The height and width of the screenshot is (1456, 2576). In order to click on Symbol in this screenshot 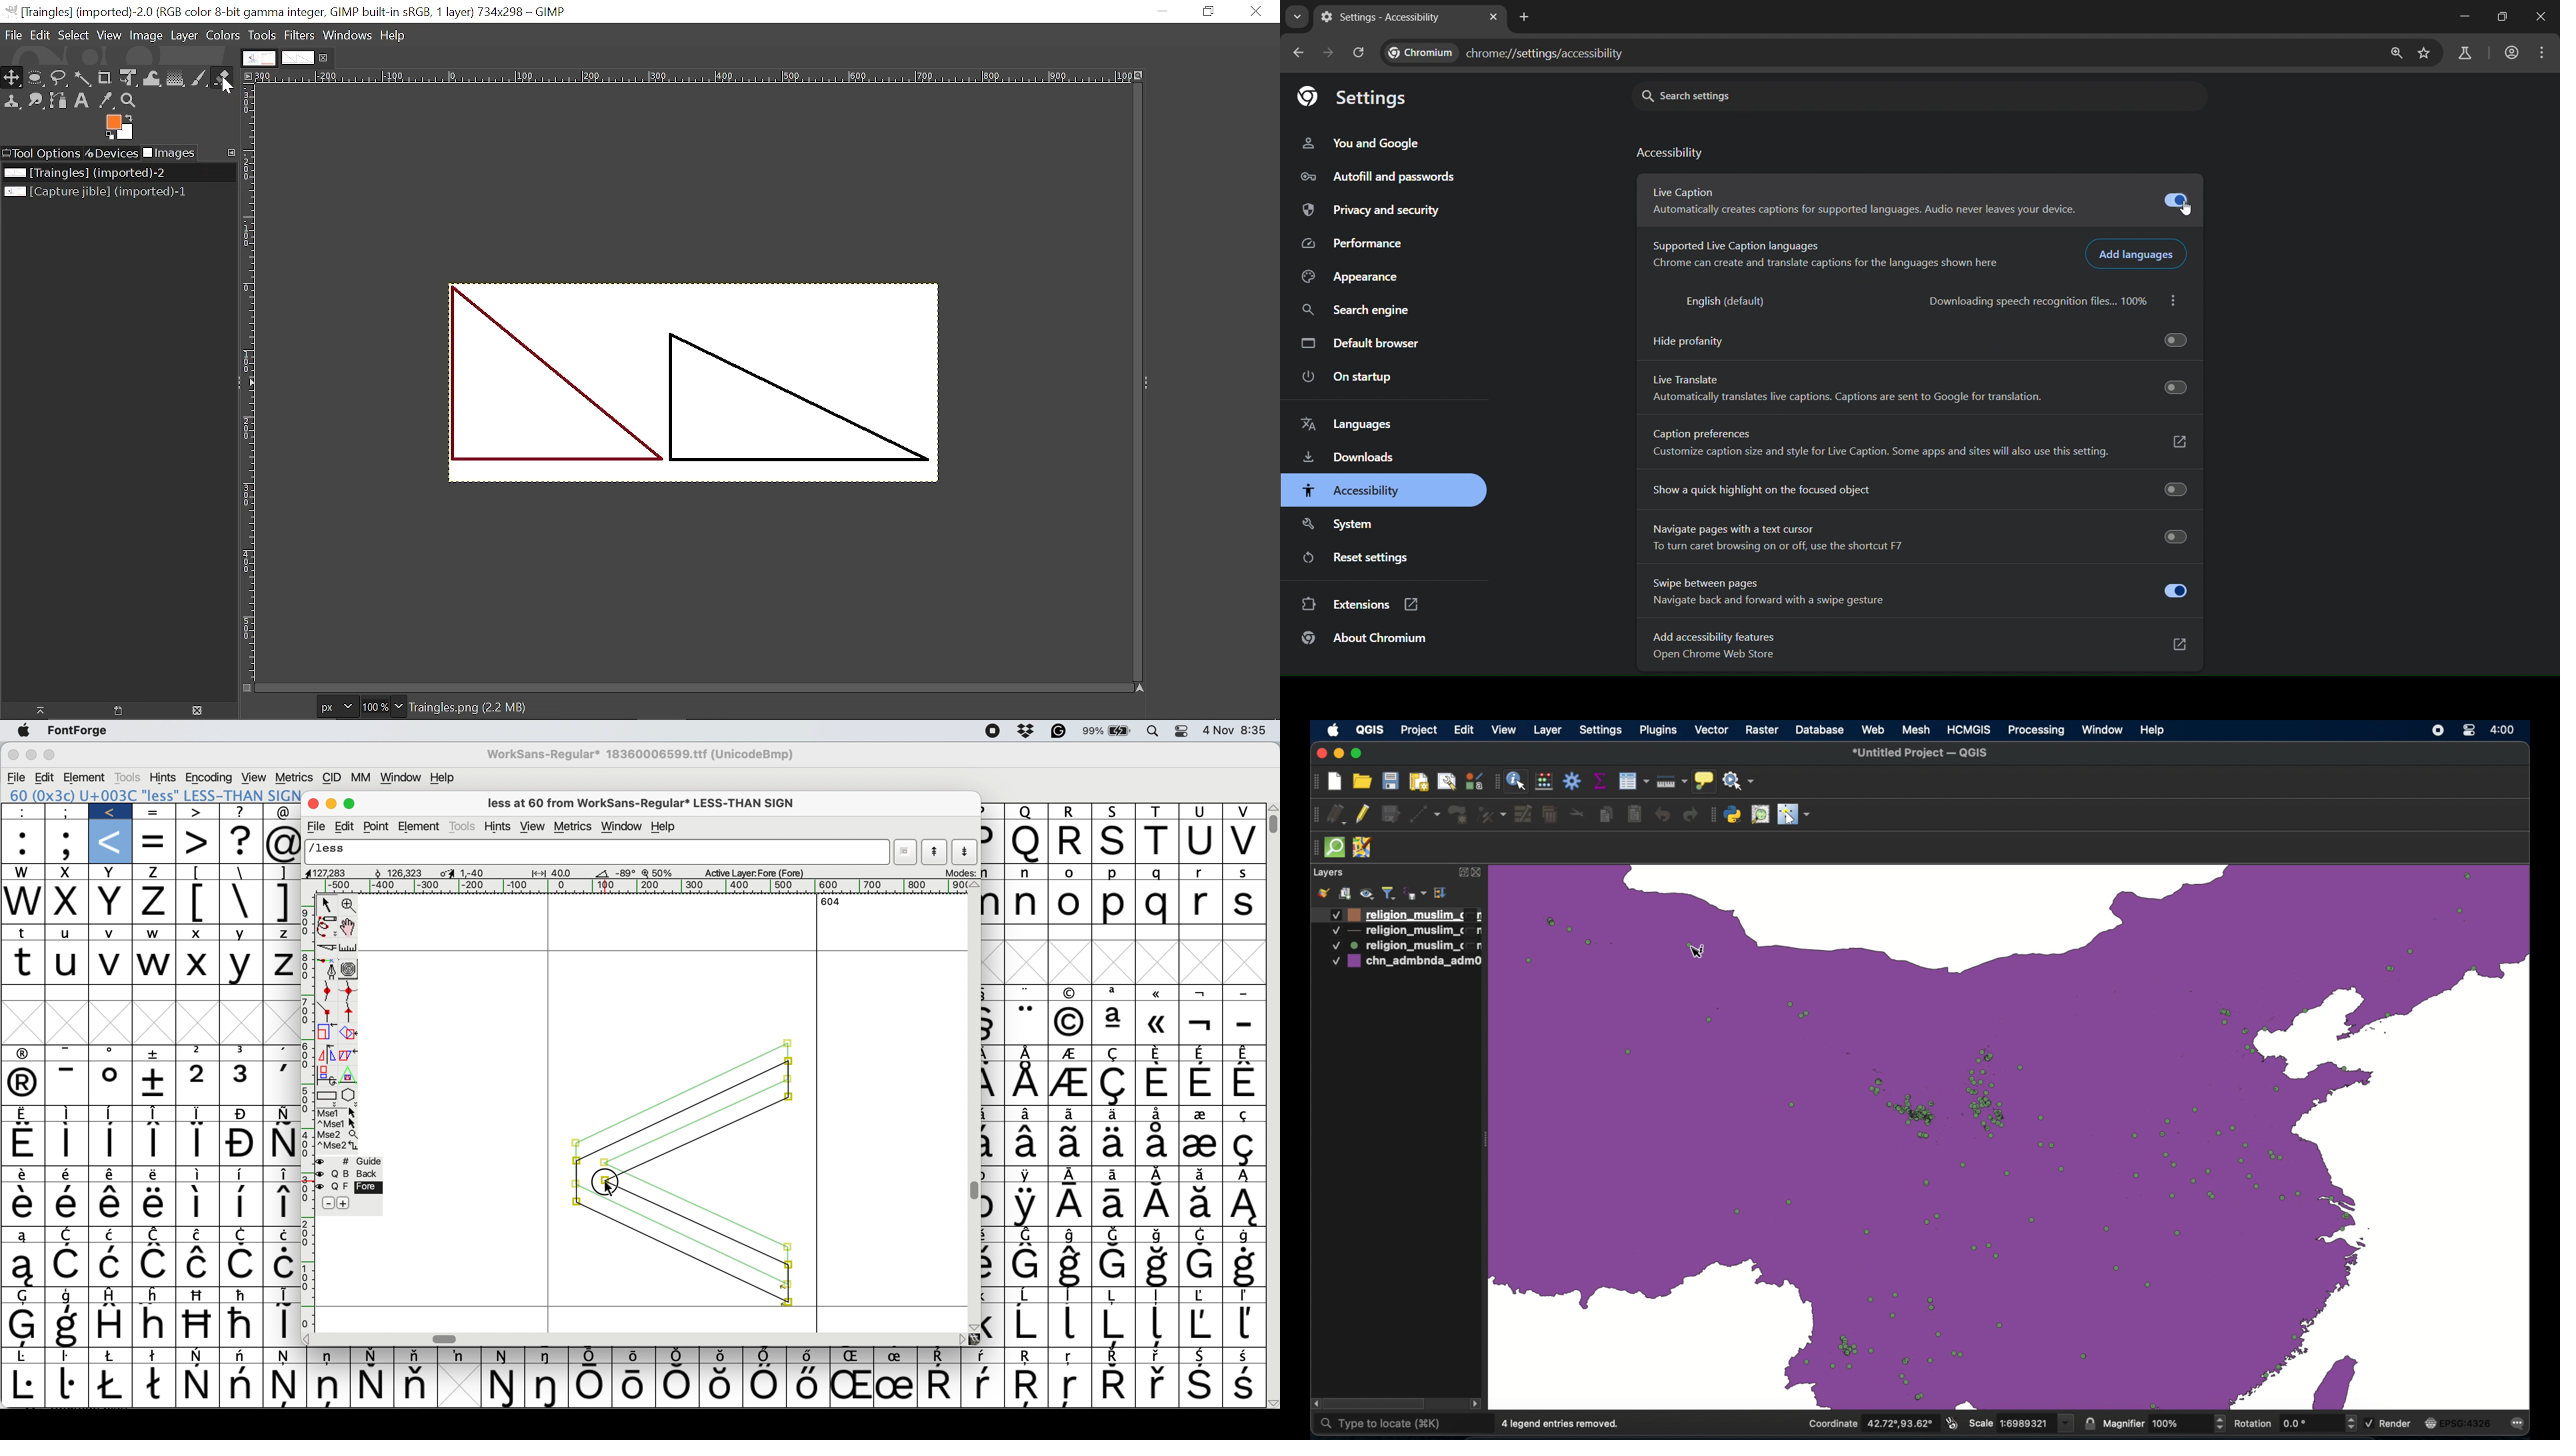, I will do `click(851, 1387)`.